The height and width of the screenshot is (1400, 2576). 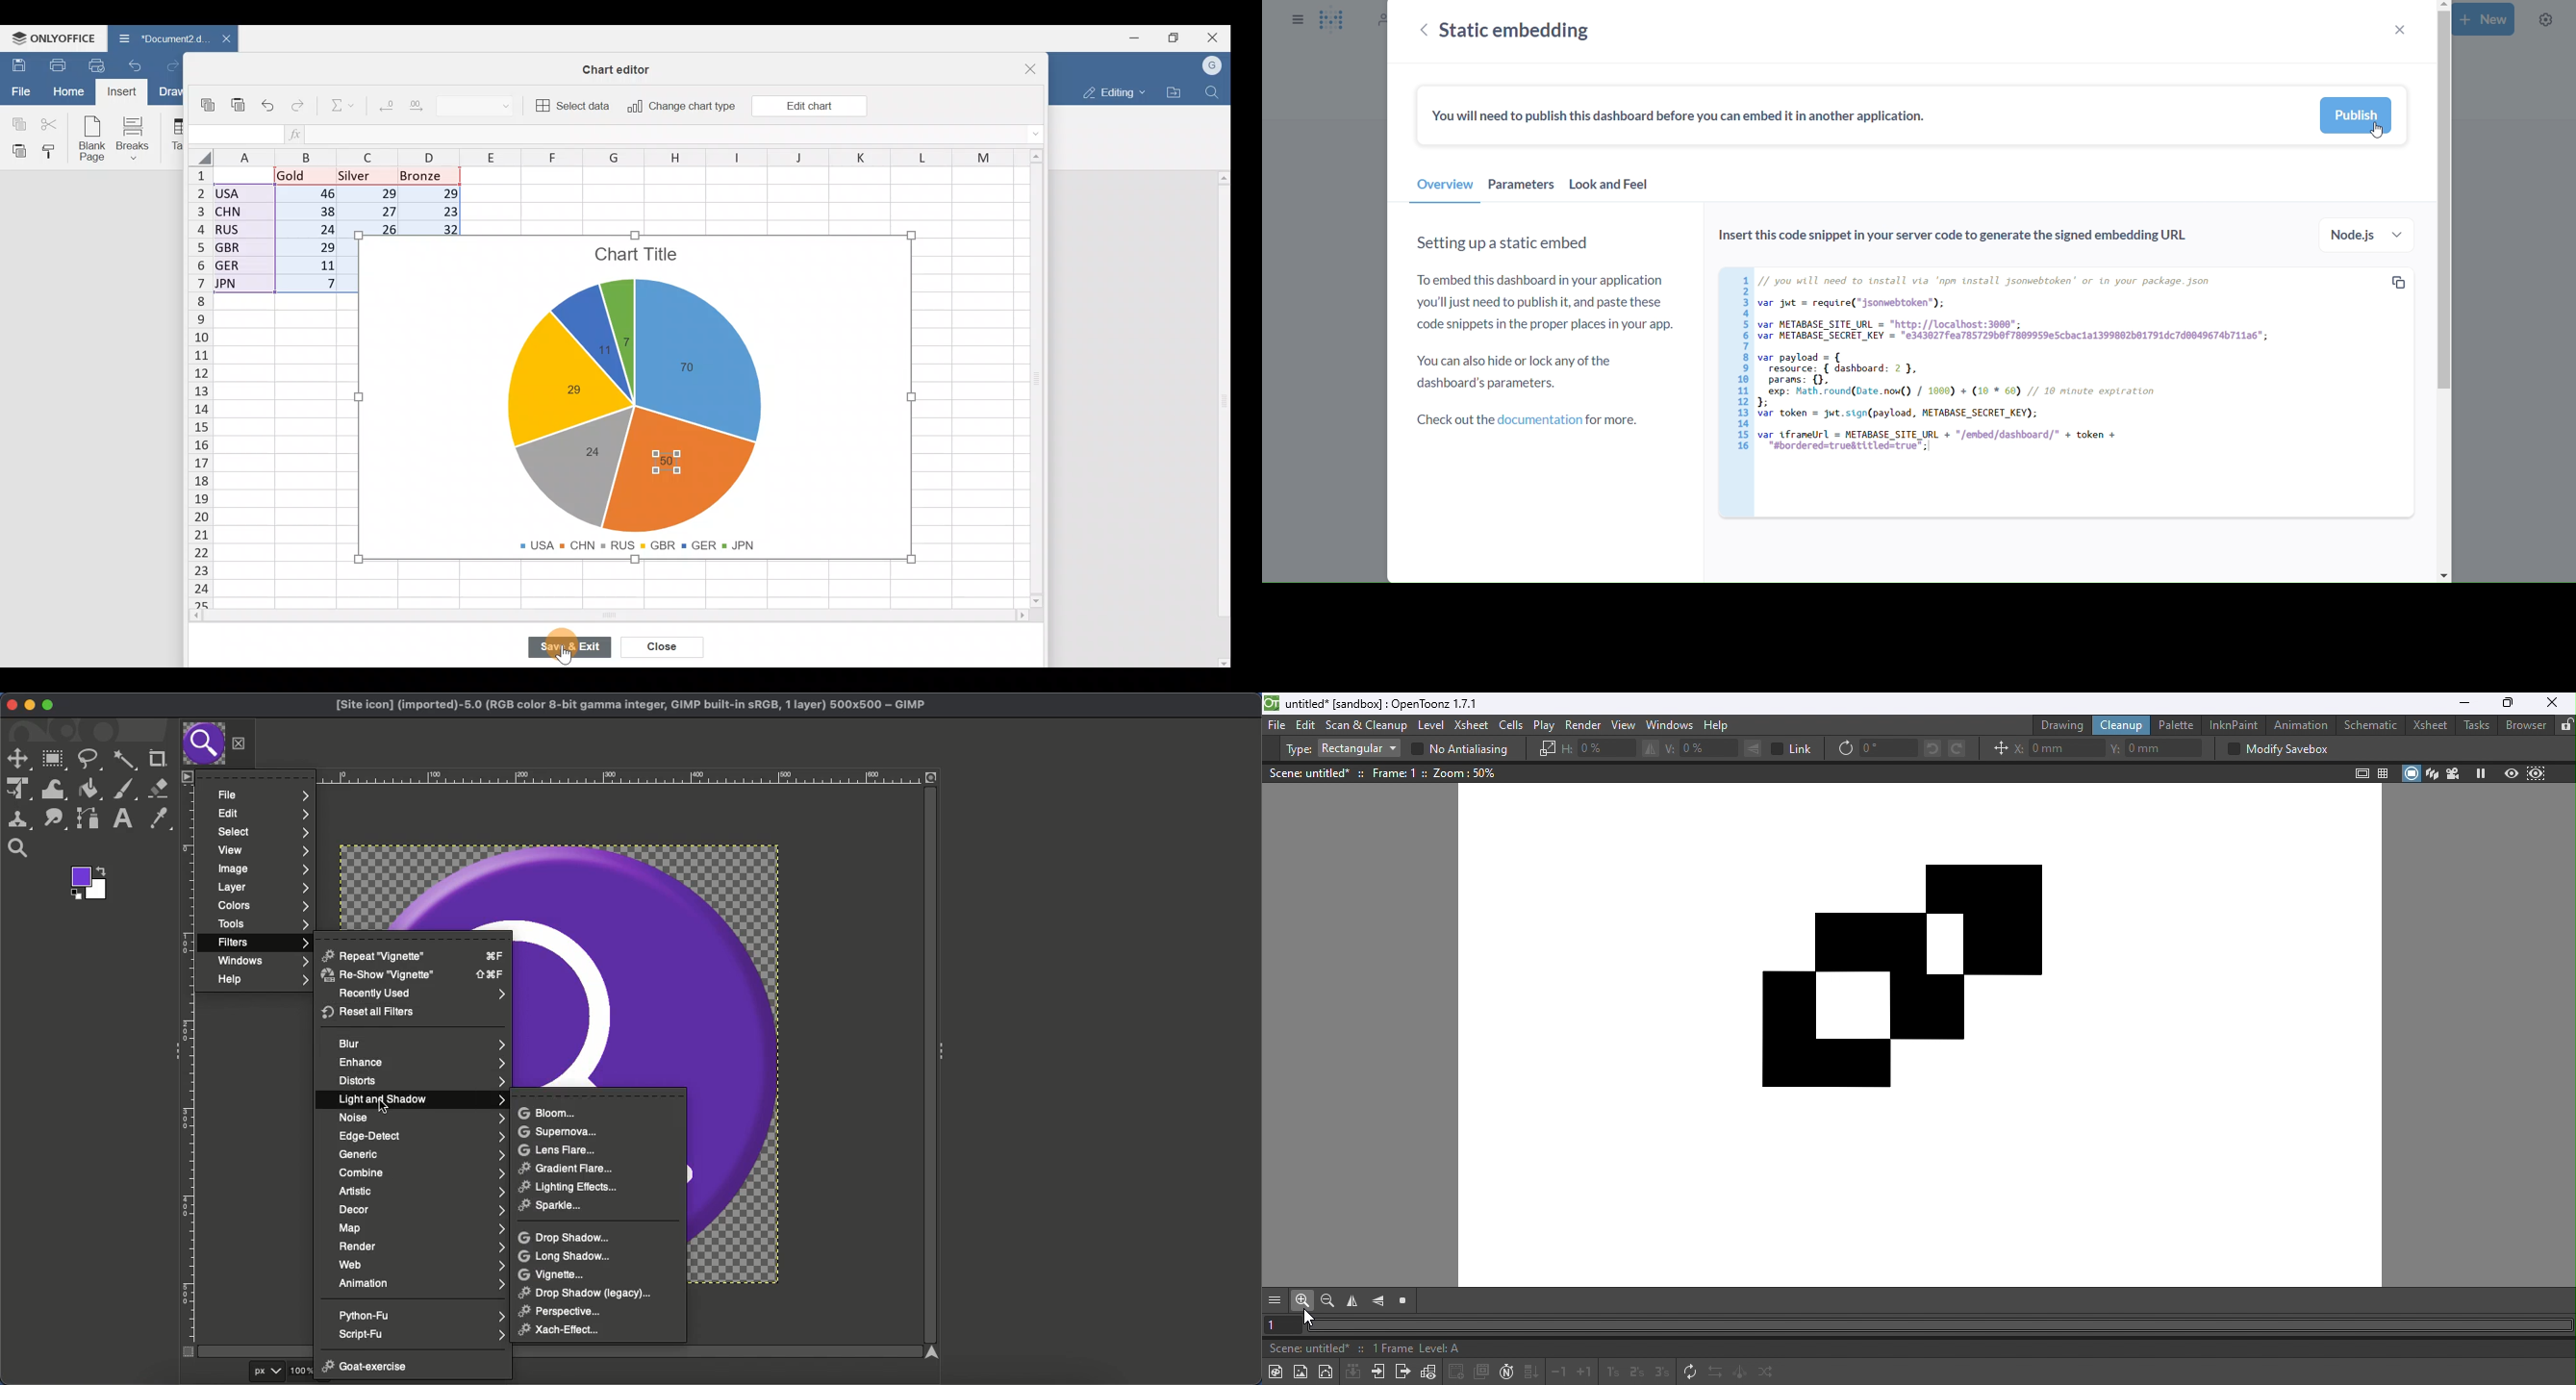 I want to click on Type, so click(x=1340, y=749).